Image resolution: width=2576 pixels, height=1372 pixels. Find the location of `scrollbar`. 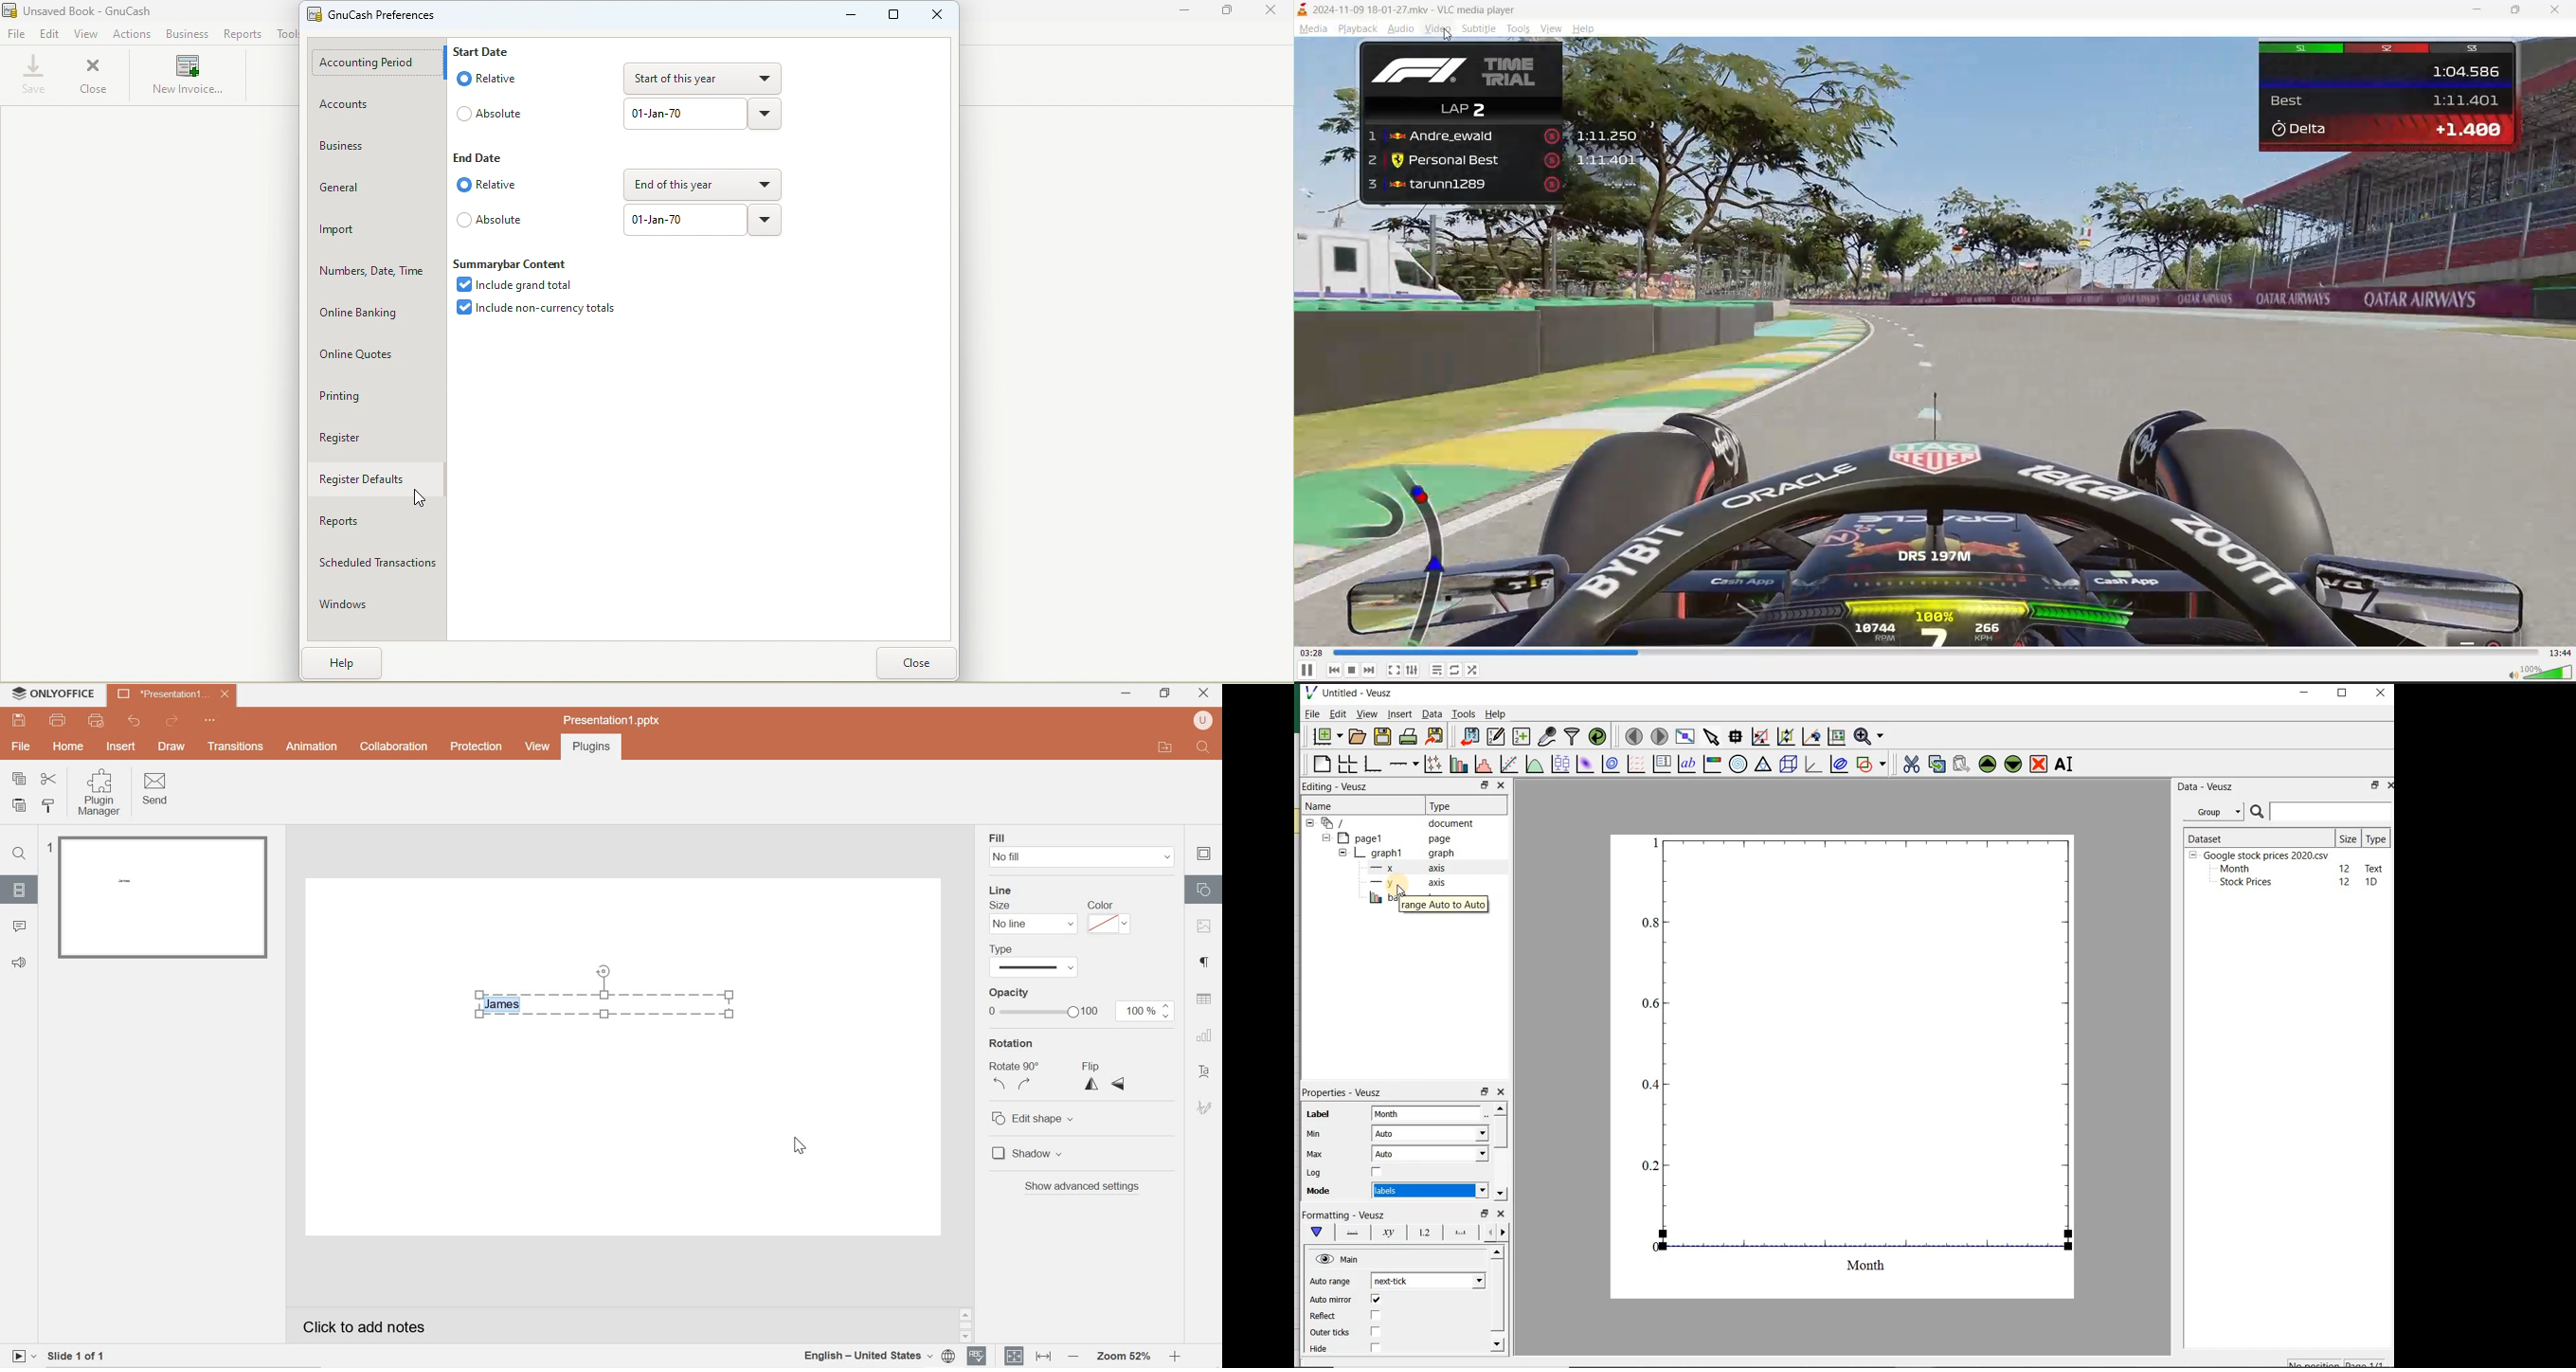

scrollbar is located at coordinates (1500, 1152).